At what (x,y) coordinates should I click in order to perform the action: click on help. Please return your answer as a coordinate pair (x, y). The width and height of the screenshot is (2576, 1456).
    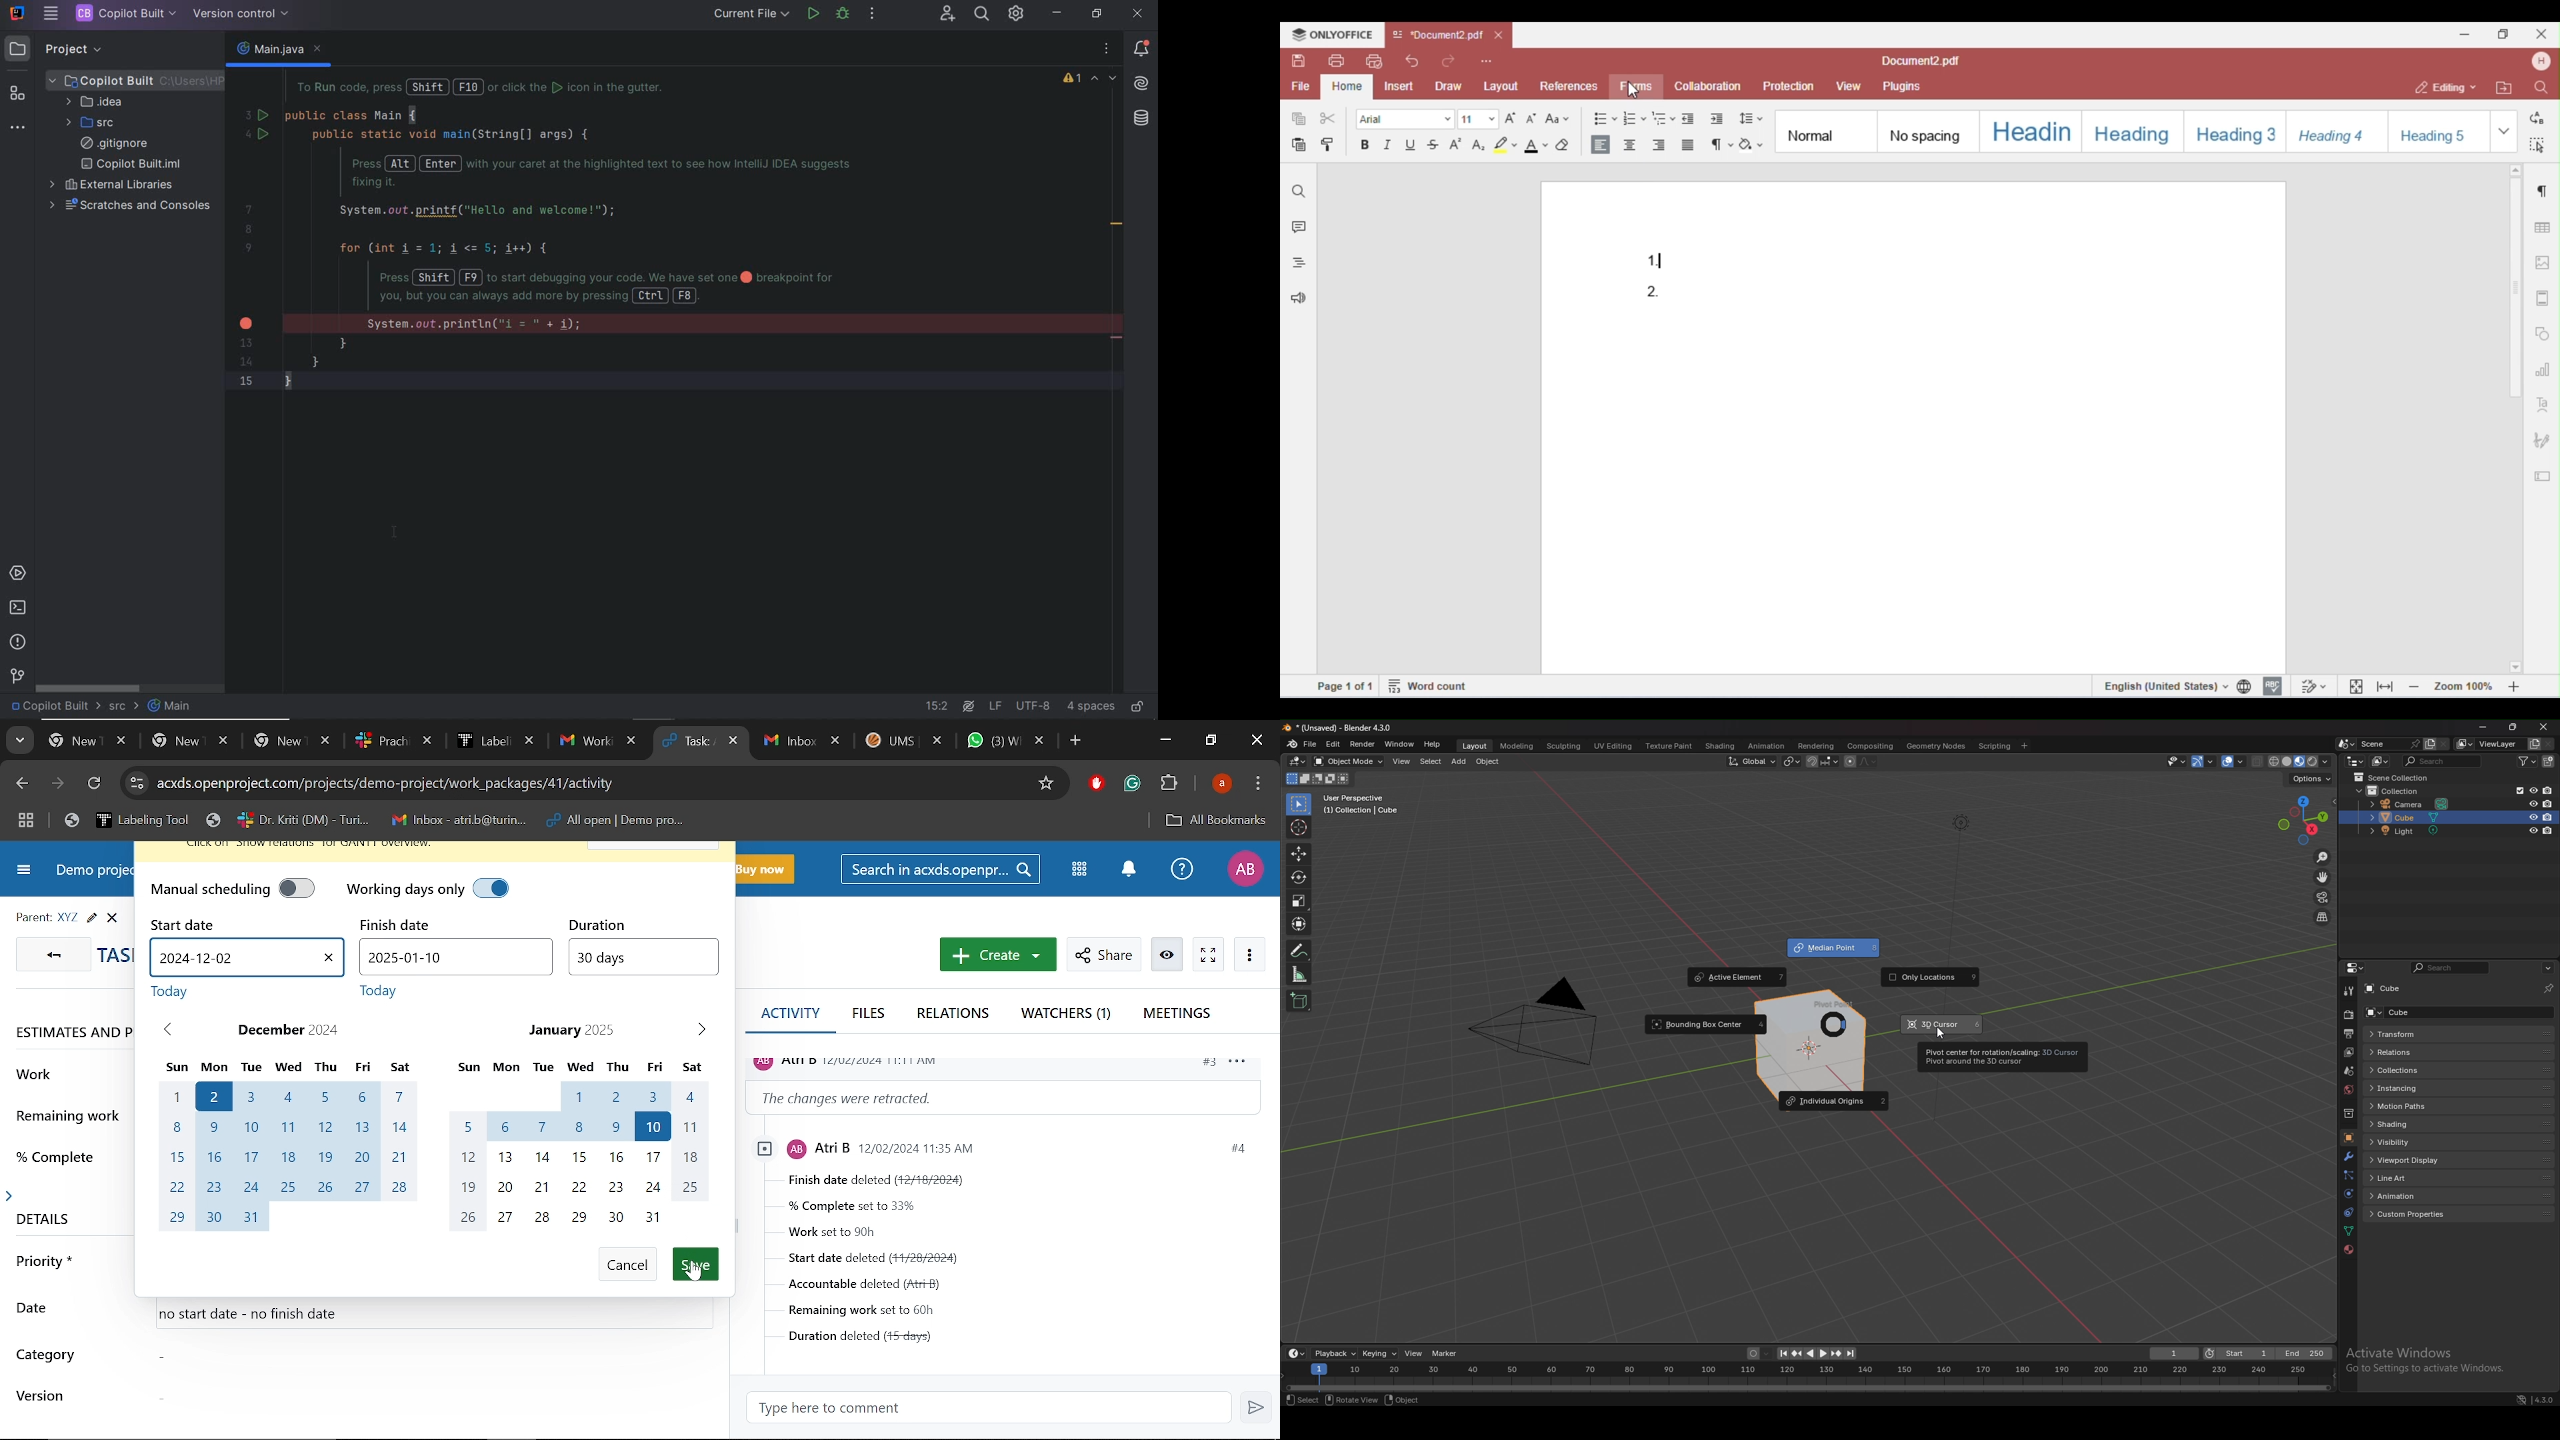
    Looking at the image, I should click on (1433, 744).